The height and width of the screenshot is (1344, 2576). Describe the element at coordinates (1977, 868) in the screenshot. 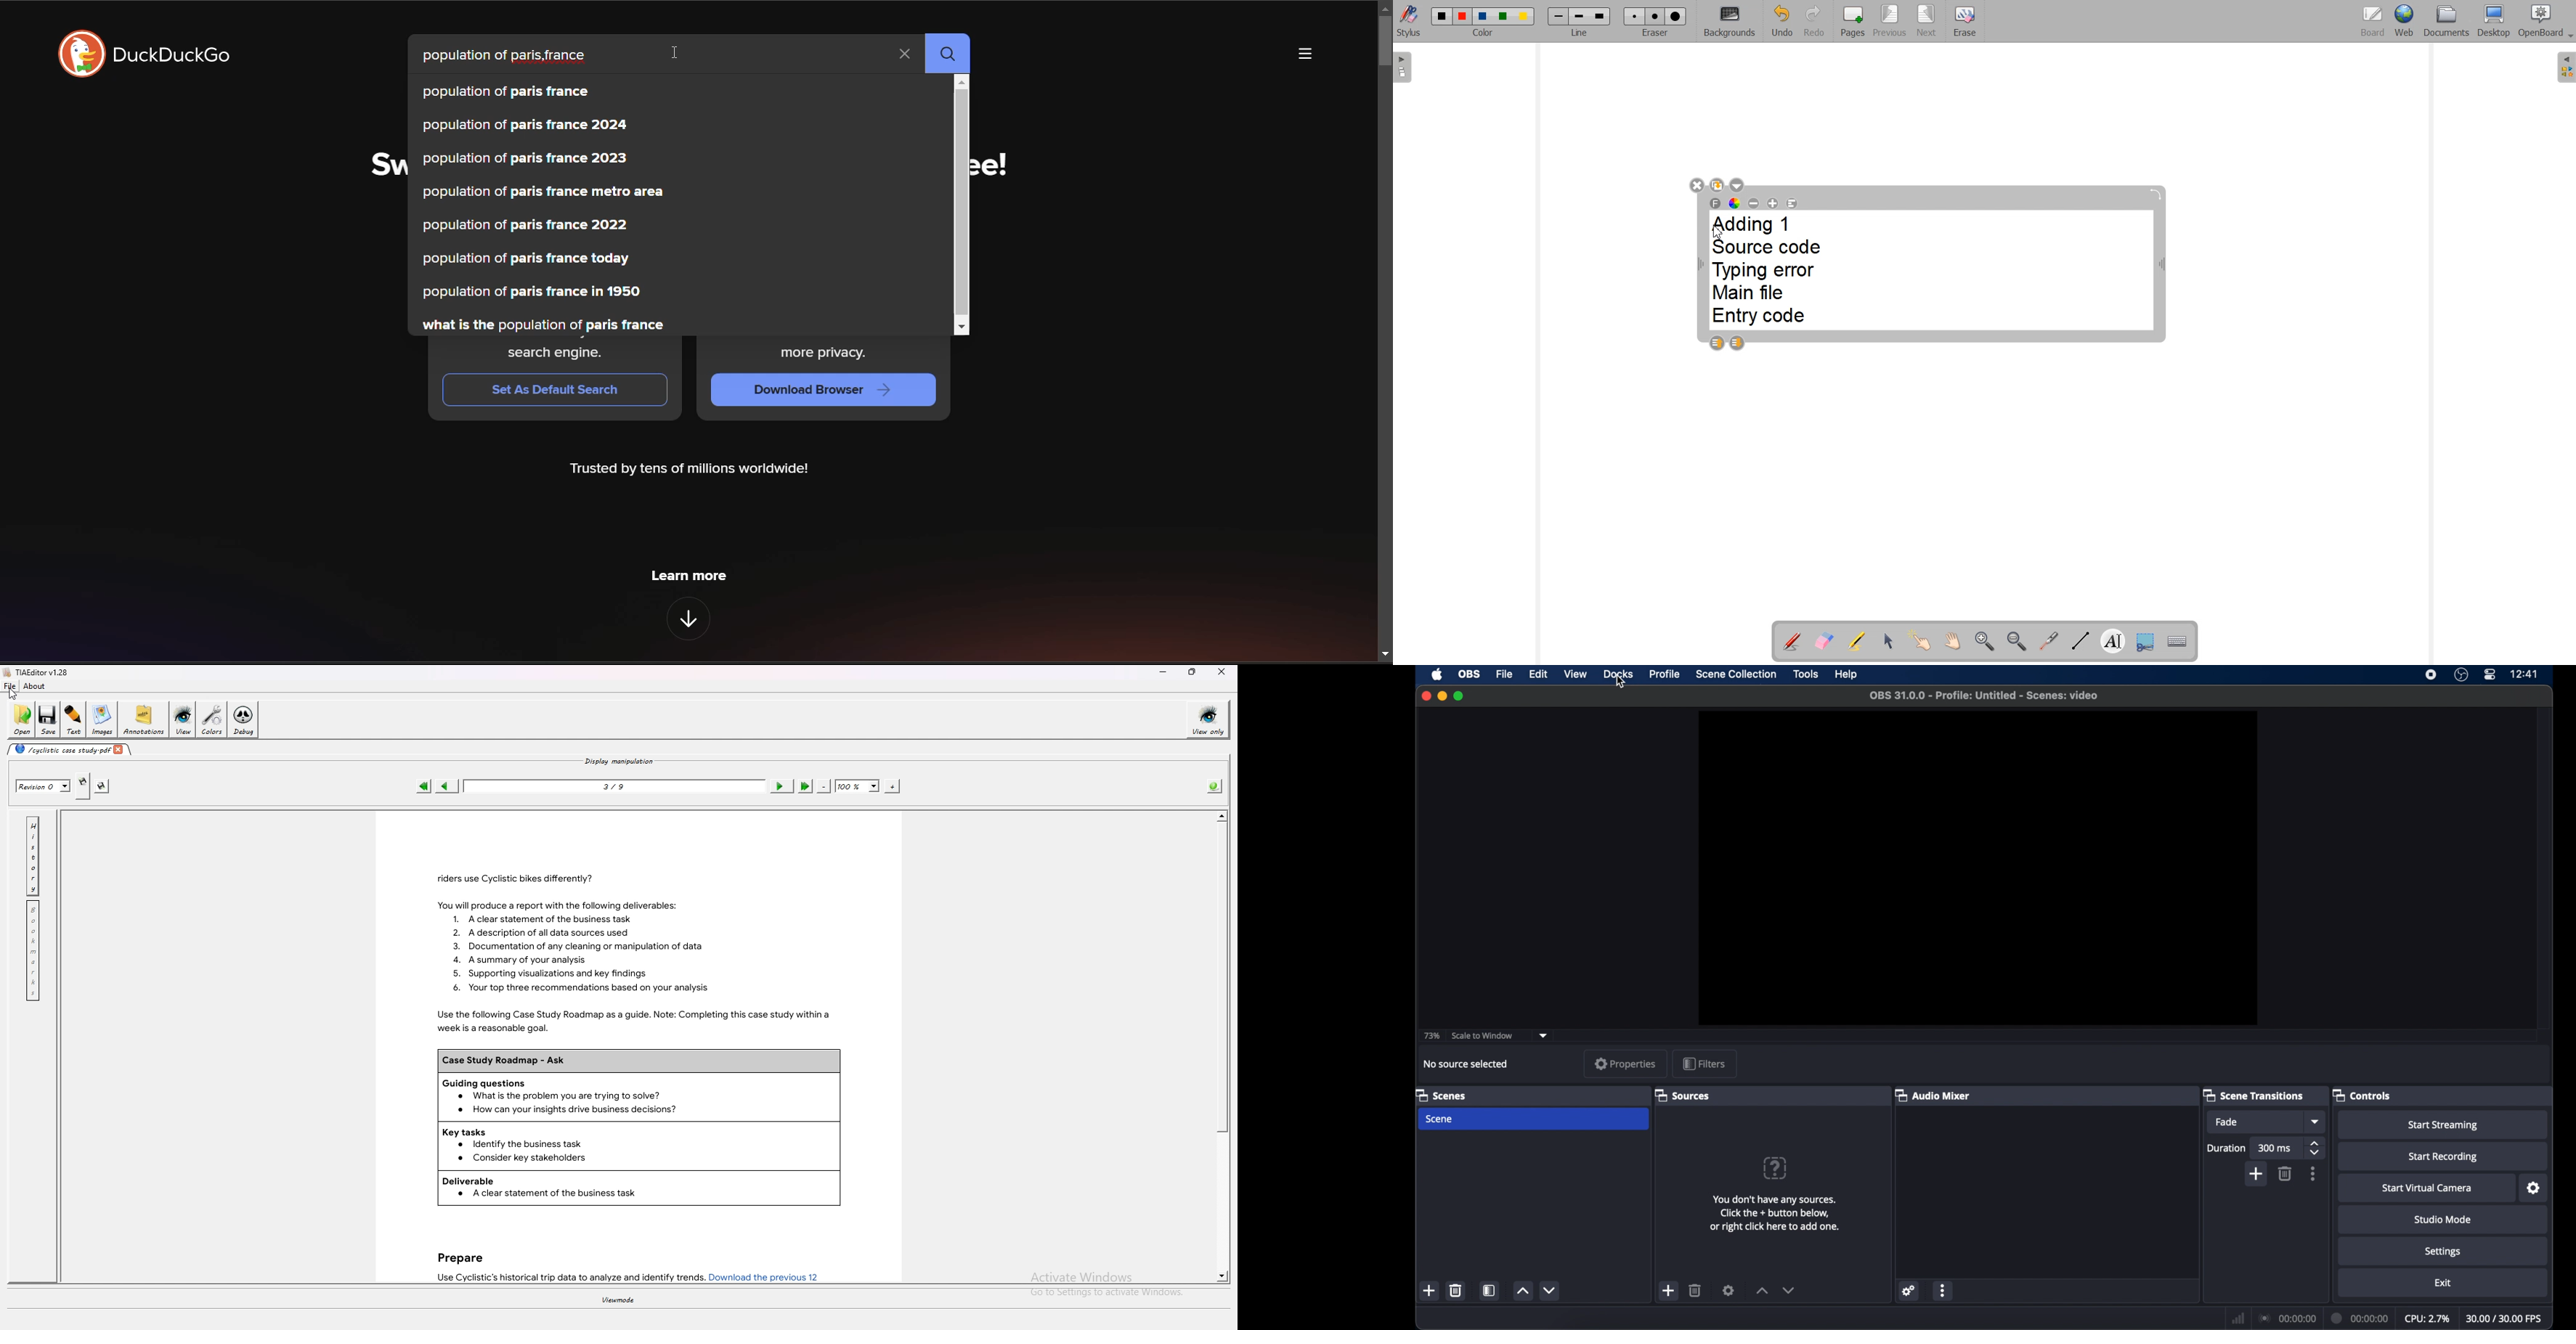

I see `preview` at that location.